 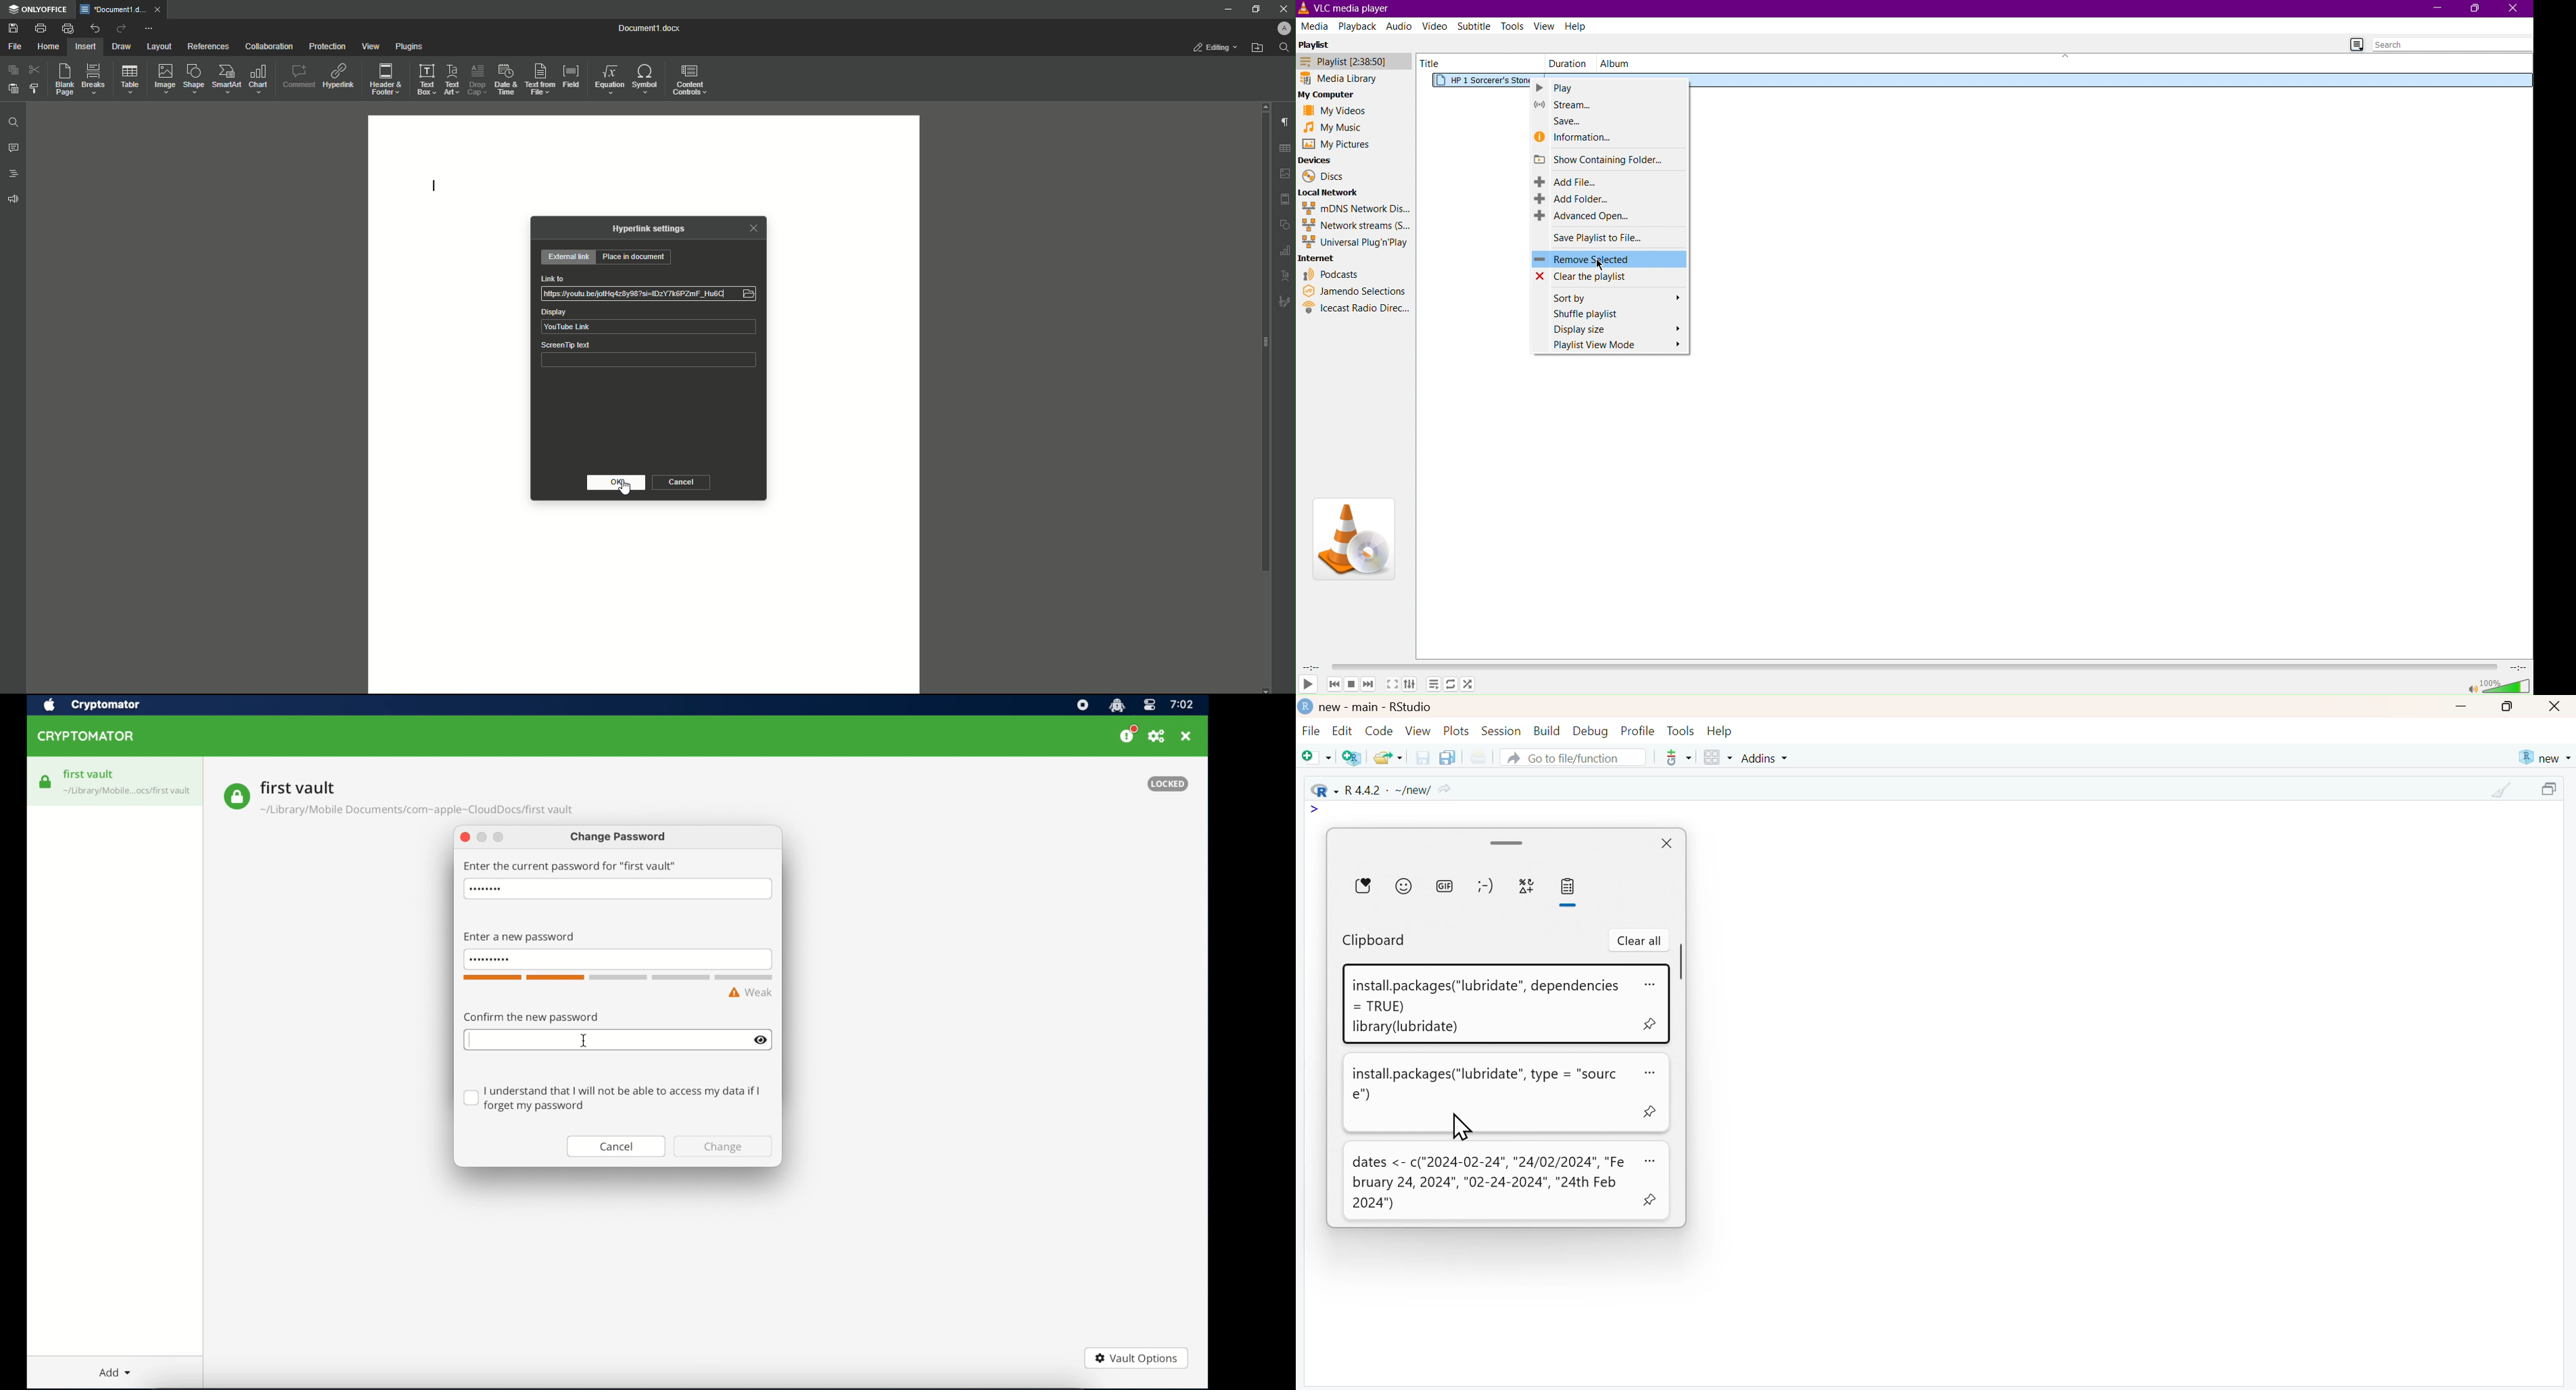 I want to click on --:--, so click(x=1311, y=667).